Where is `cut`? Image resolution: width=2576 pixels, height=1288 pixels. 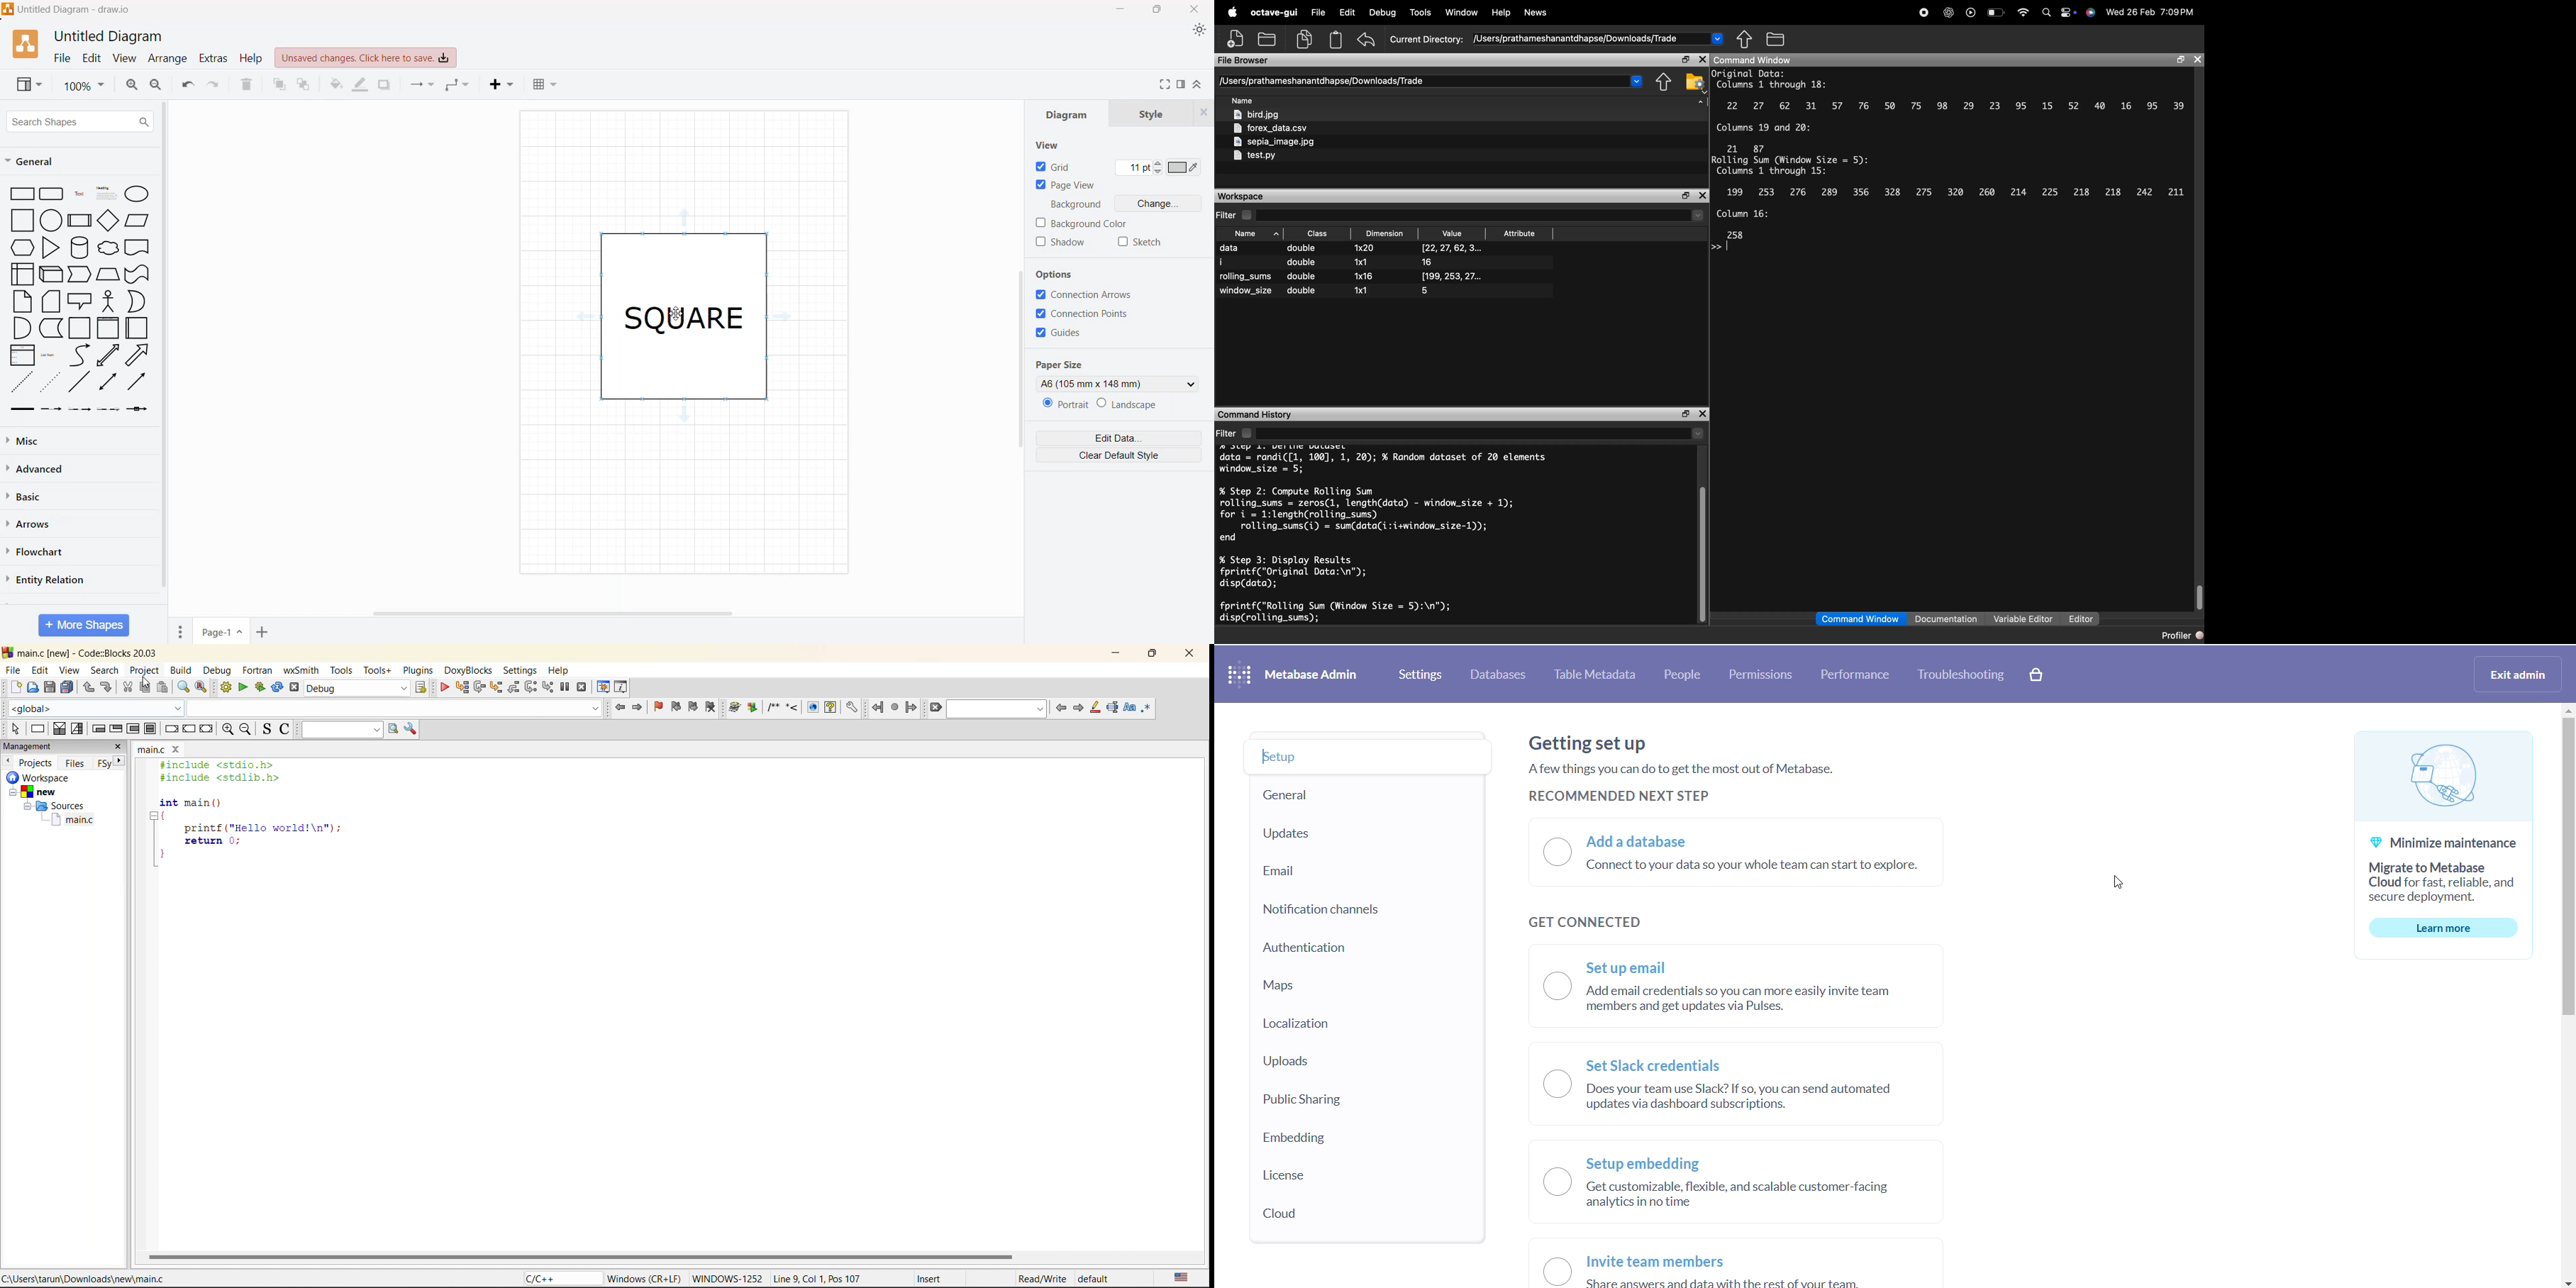 cut is located at coordinates (128, 687).